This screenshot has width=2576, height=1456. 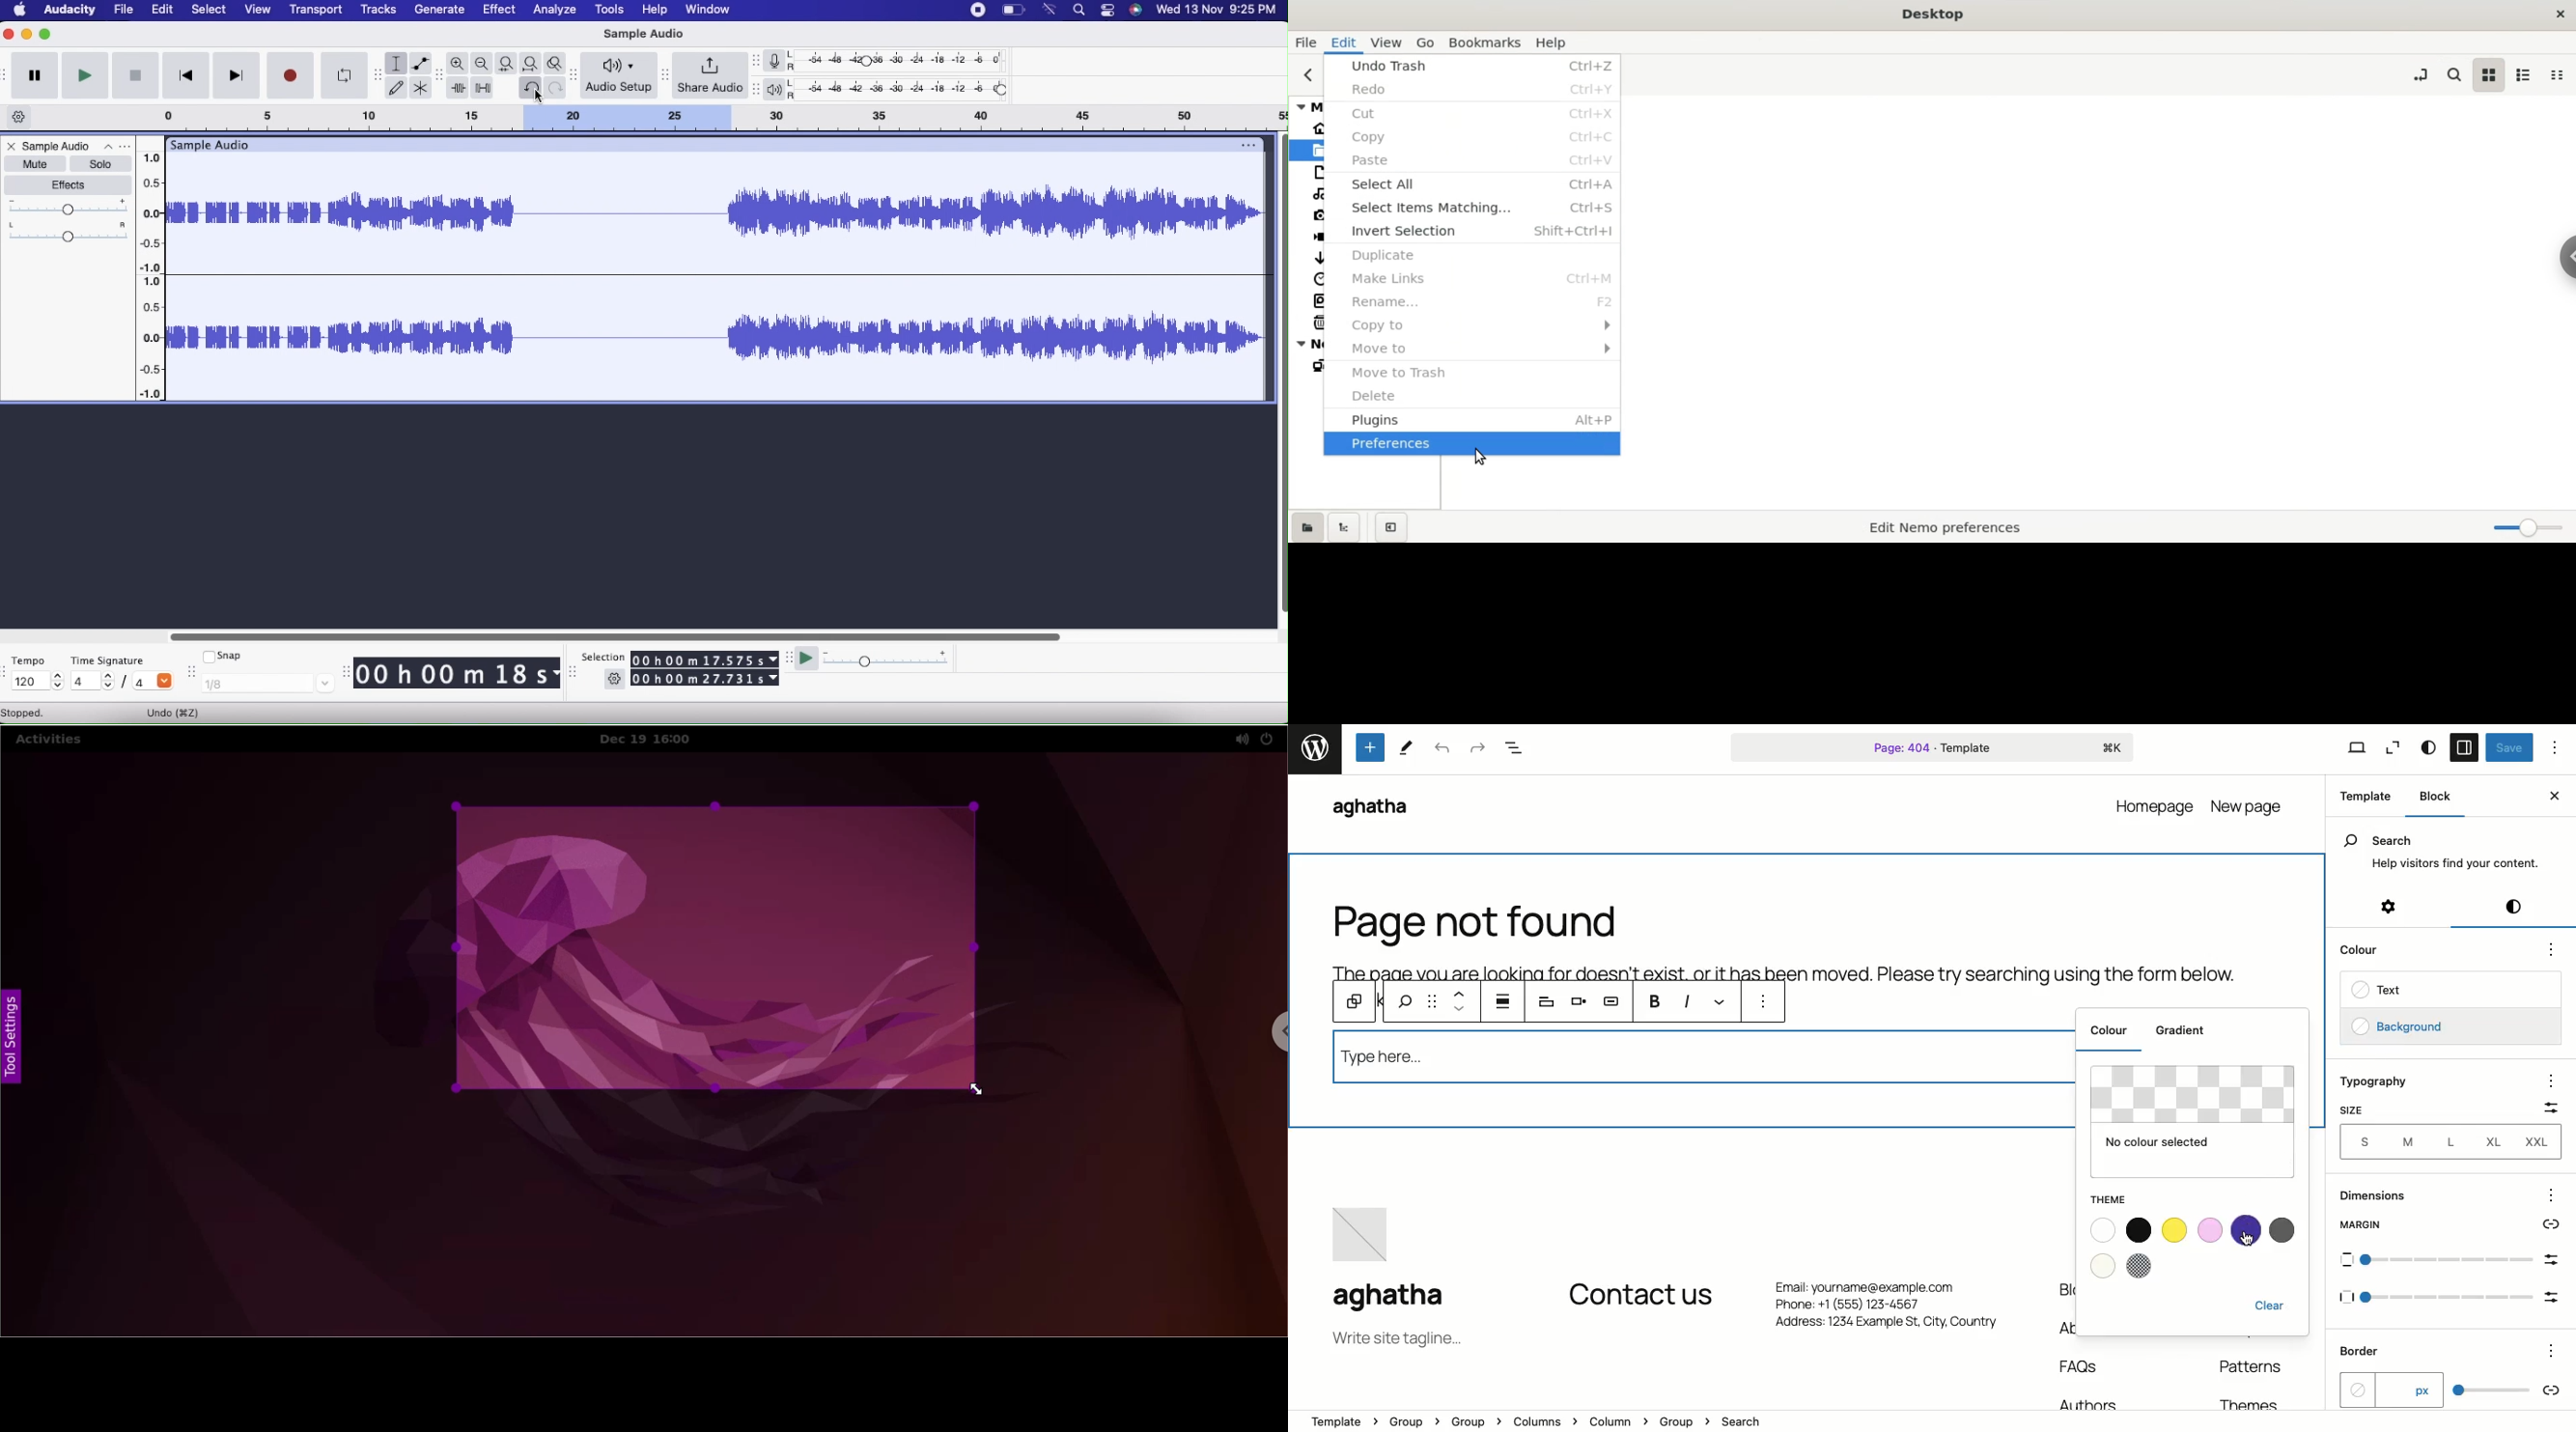 I want to click on Edit, so click(x=163, y=11).